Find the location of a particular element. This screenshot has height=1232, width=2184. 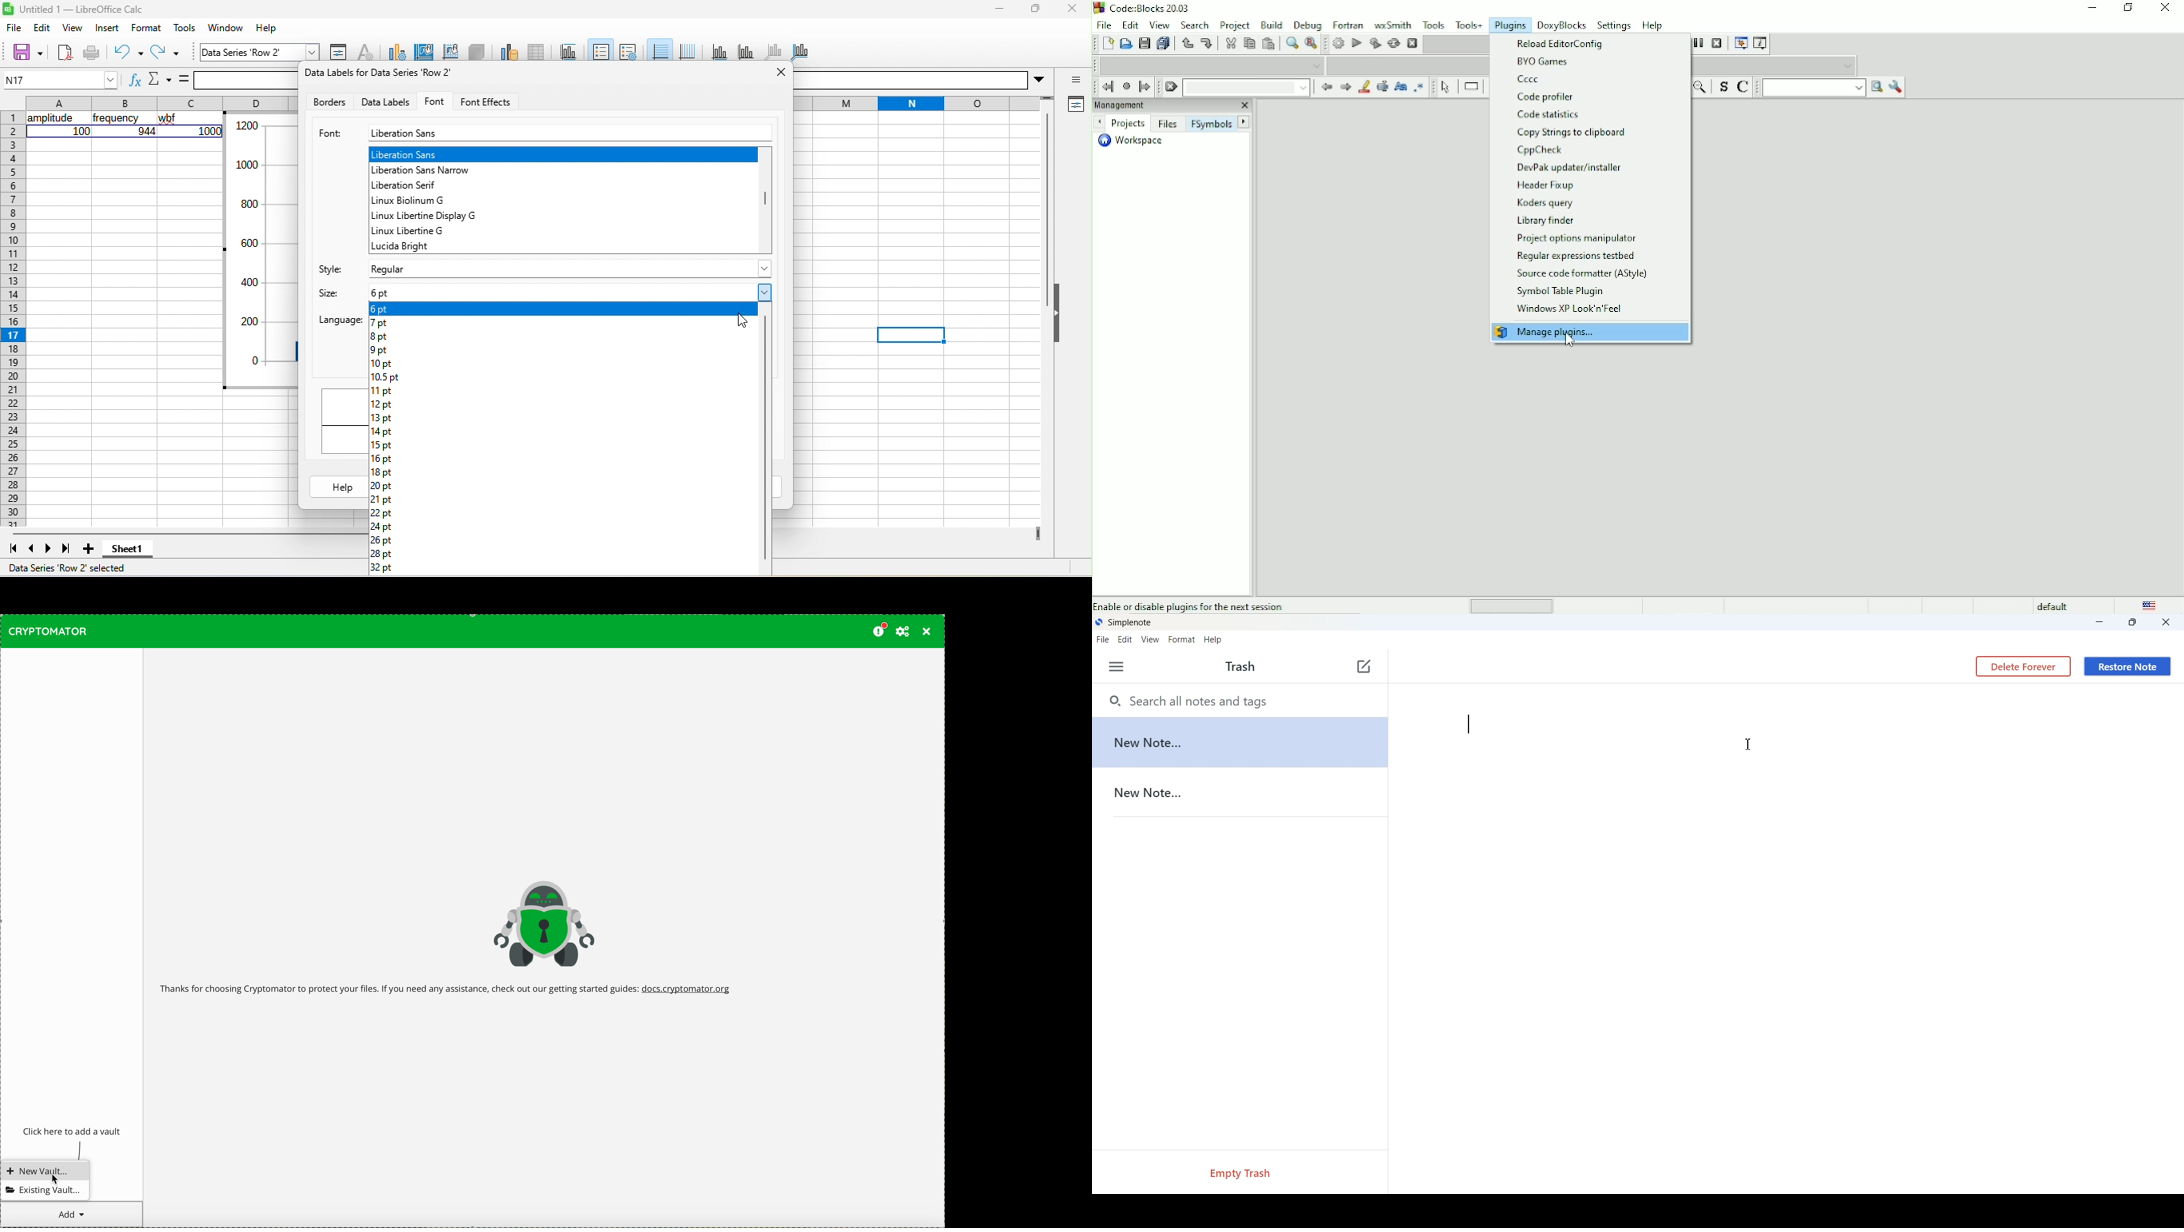

10 pt is located at coordinates (384, 365).